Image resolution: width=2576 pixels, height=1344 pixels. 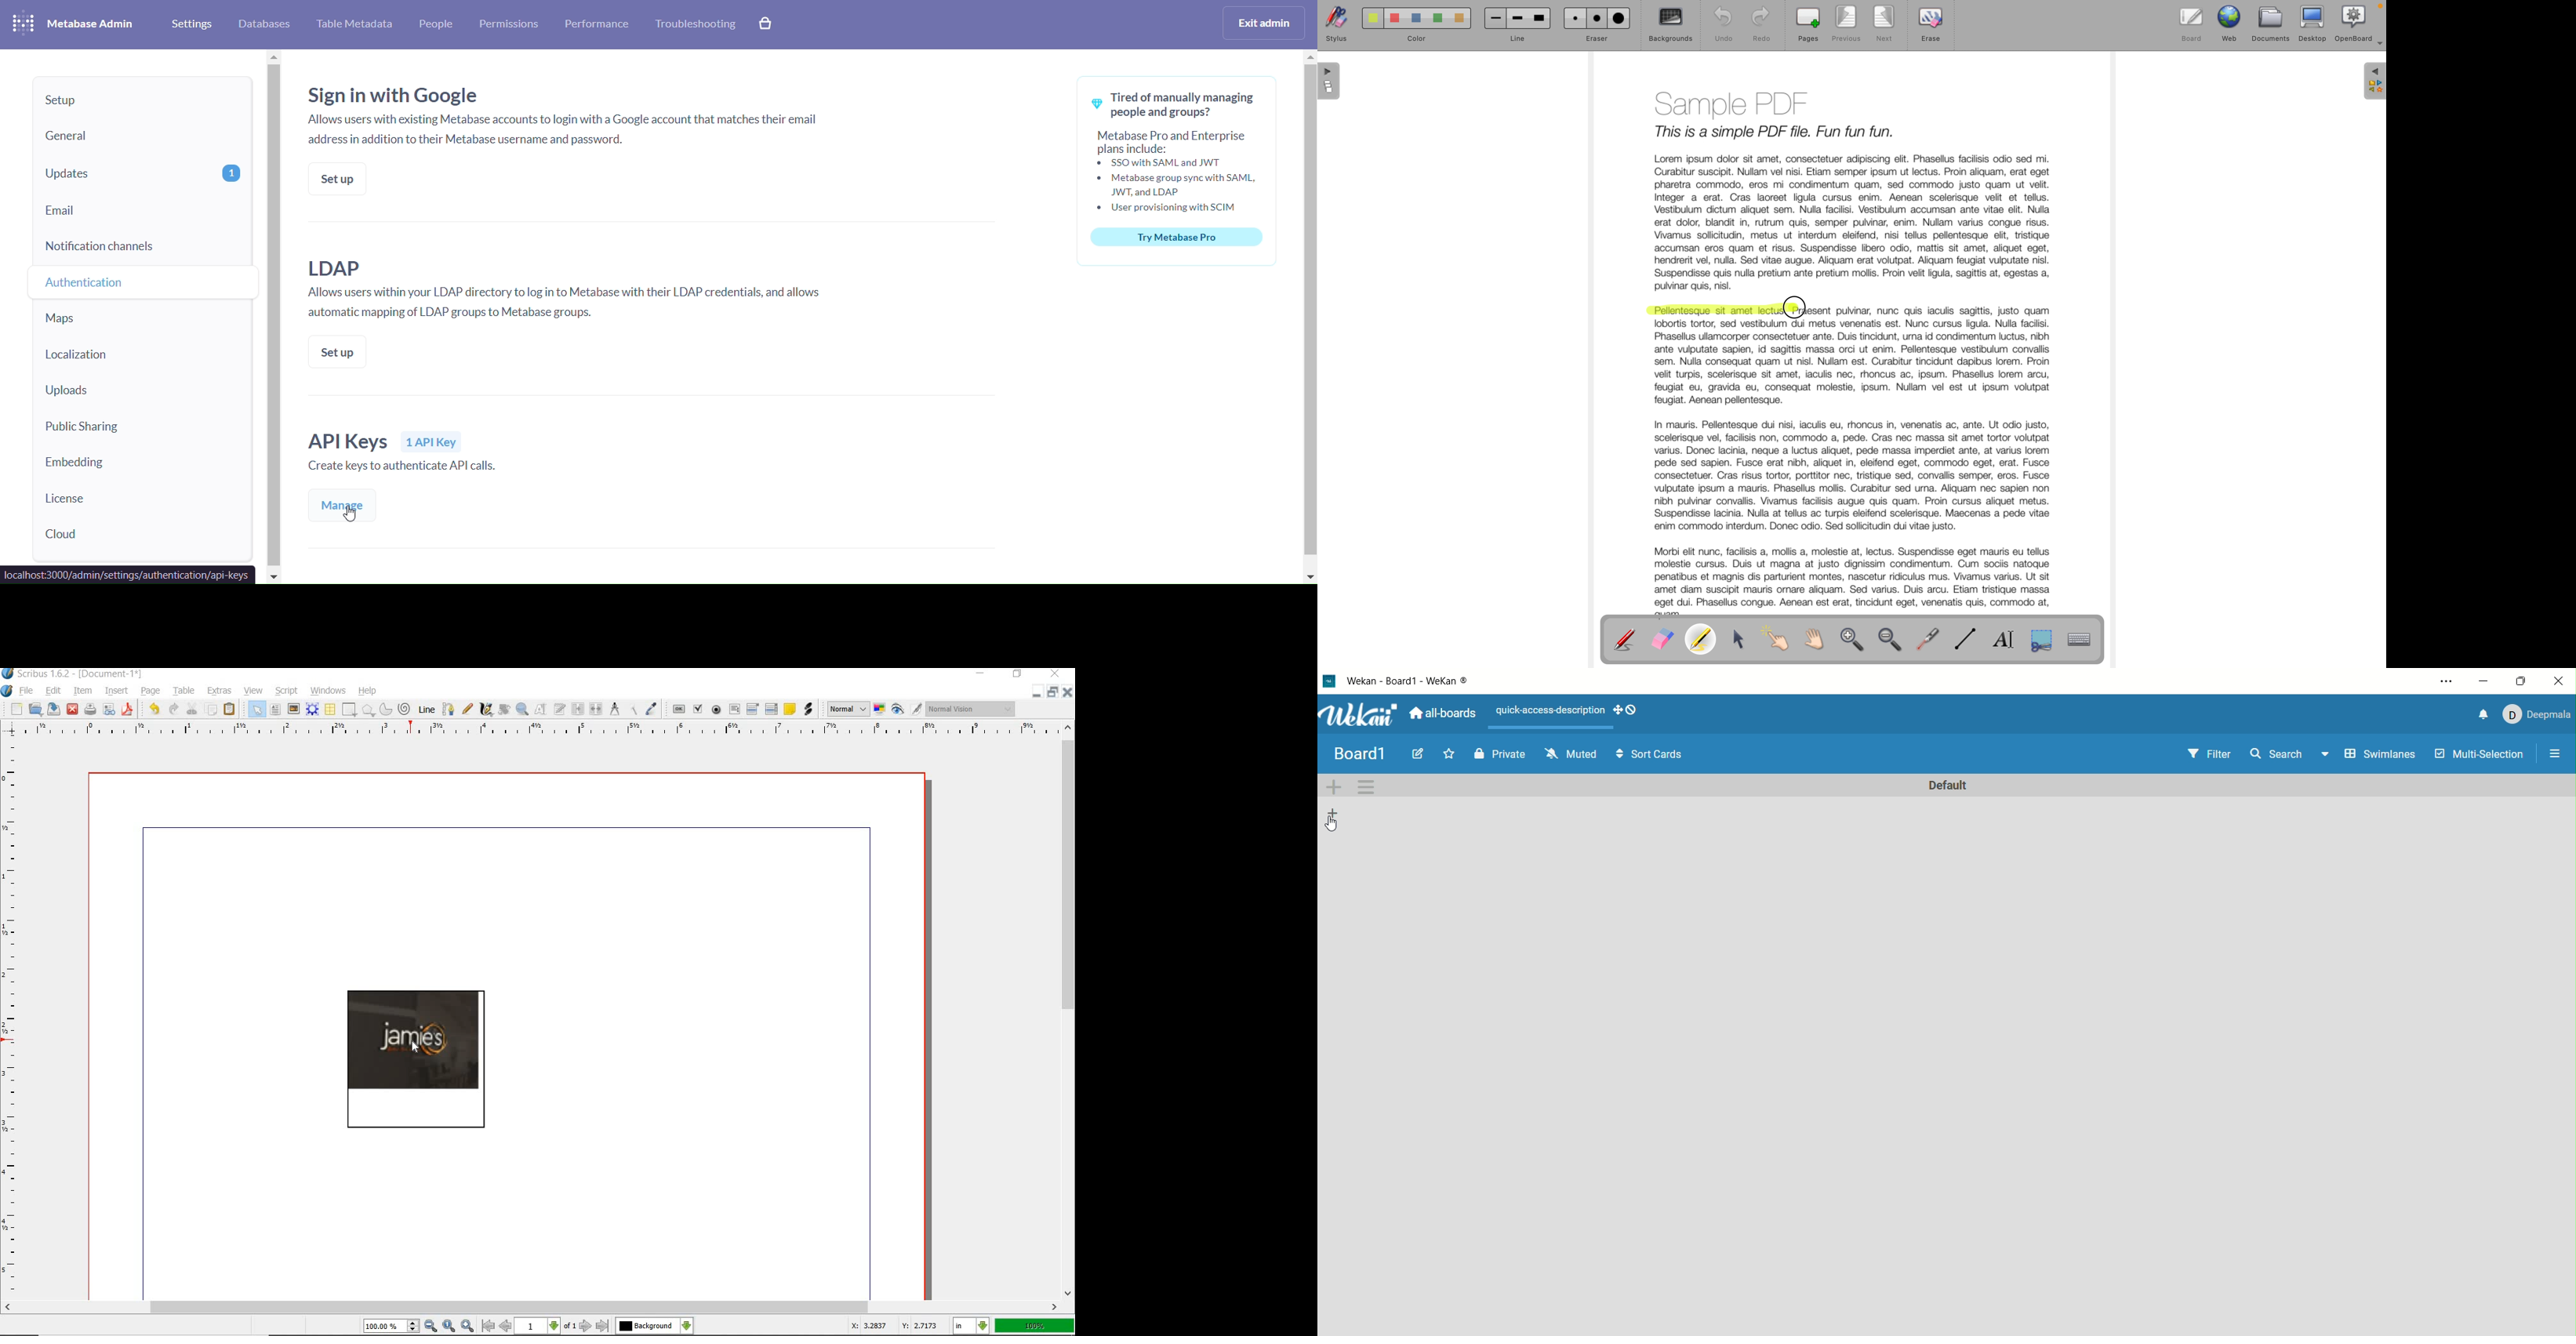 What do you see at coordinates (696, 25) in the screenshot?
I see `troubleshooting` at bounding box center [696, 25].